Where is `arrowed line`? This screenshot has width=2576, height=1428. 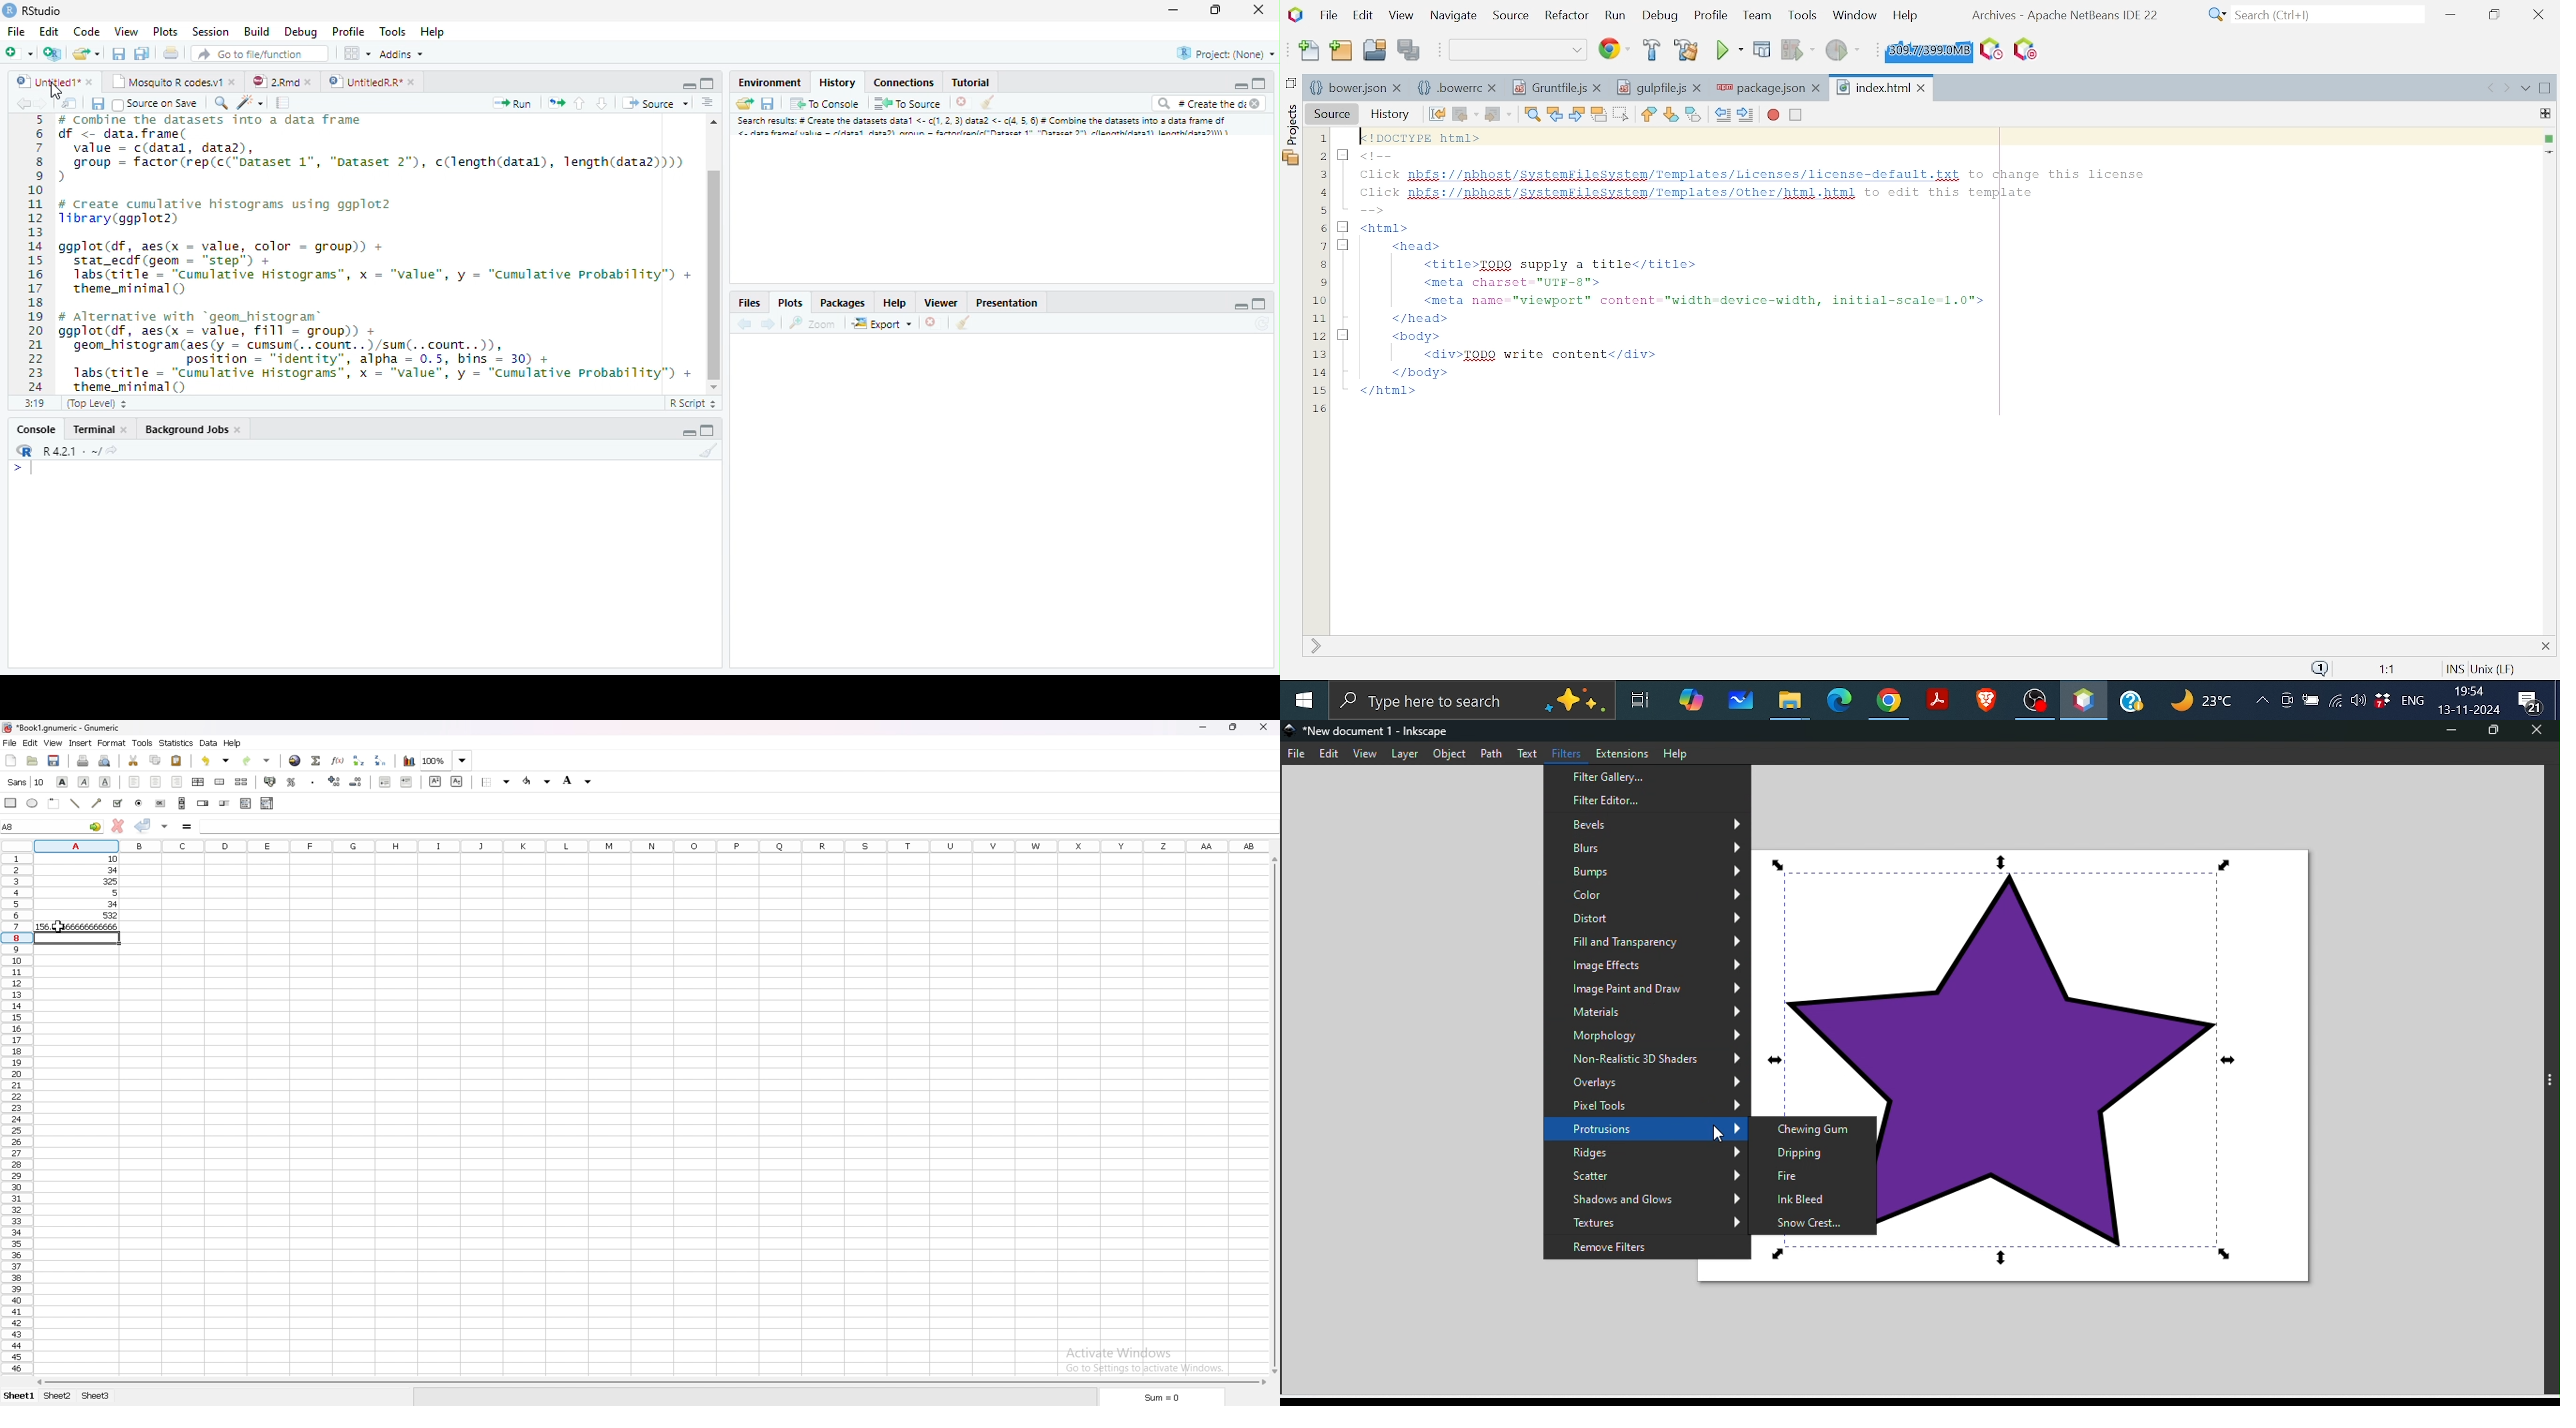
arrowed line is located at coordinates (97, 803).